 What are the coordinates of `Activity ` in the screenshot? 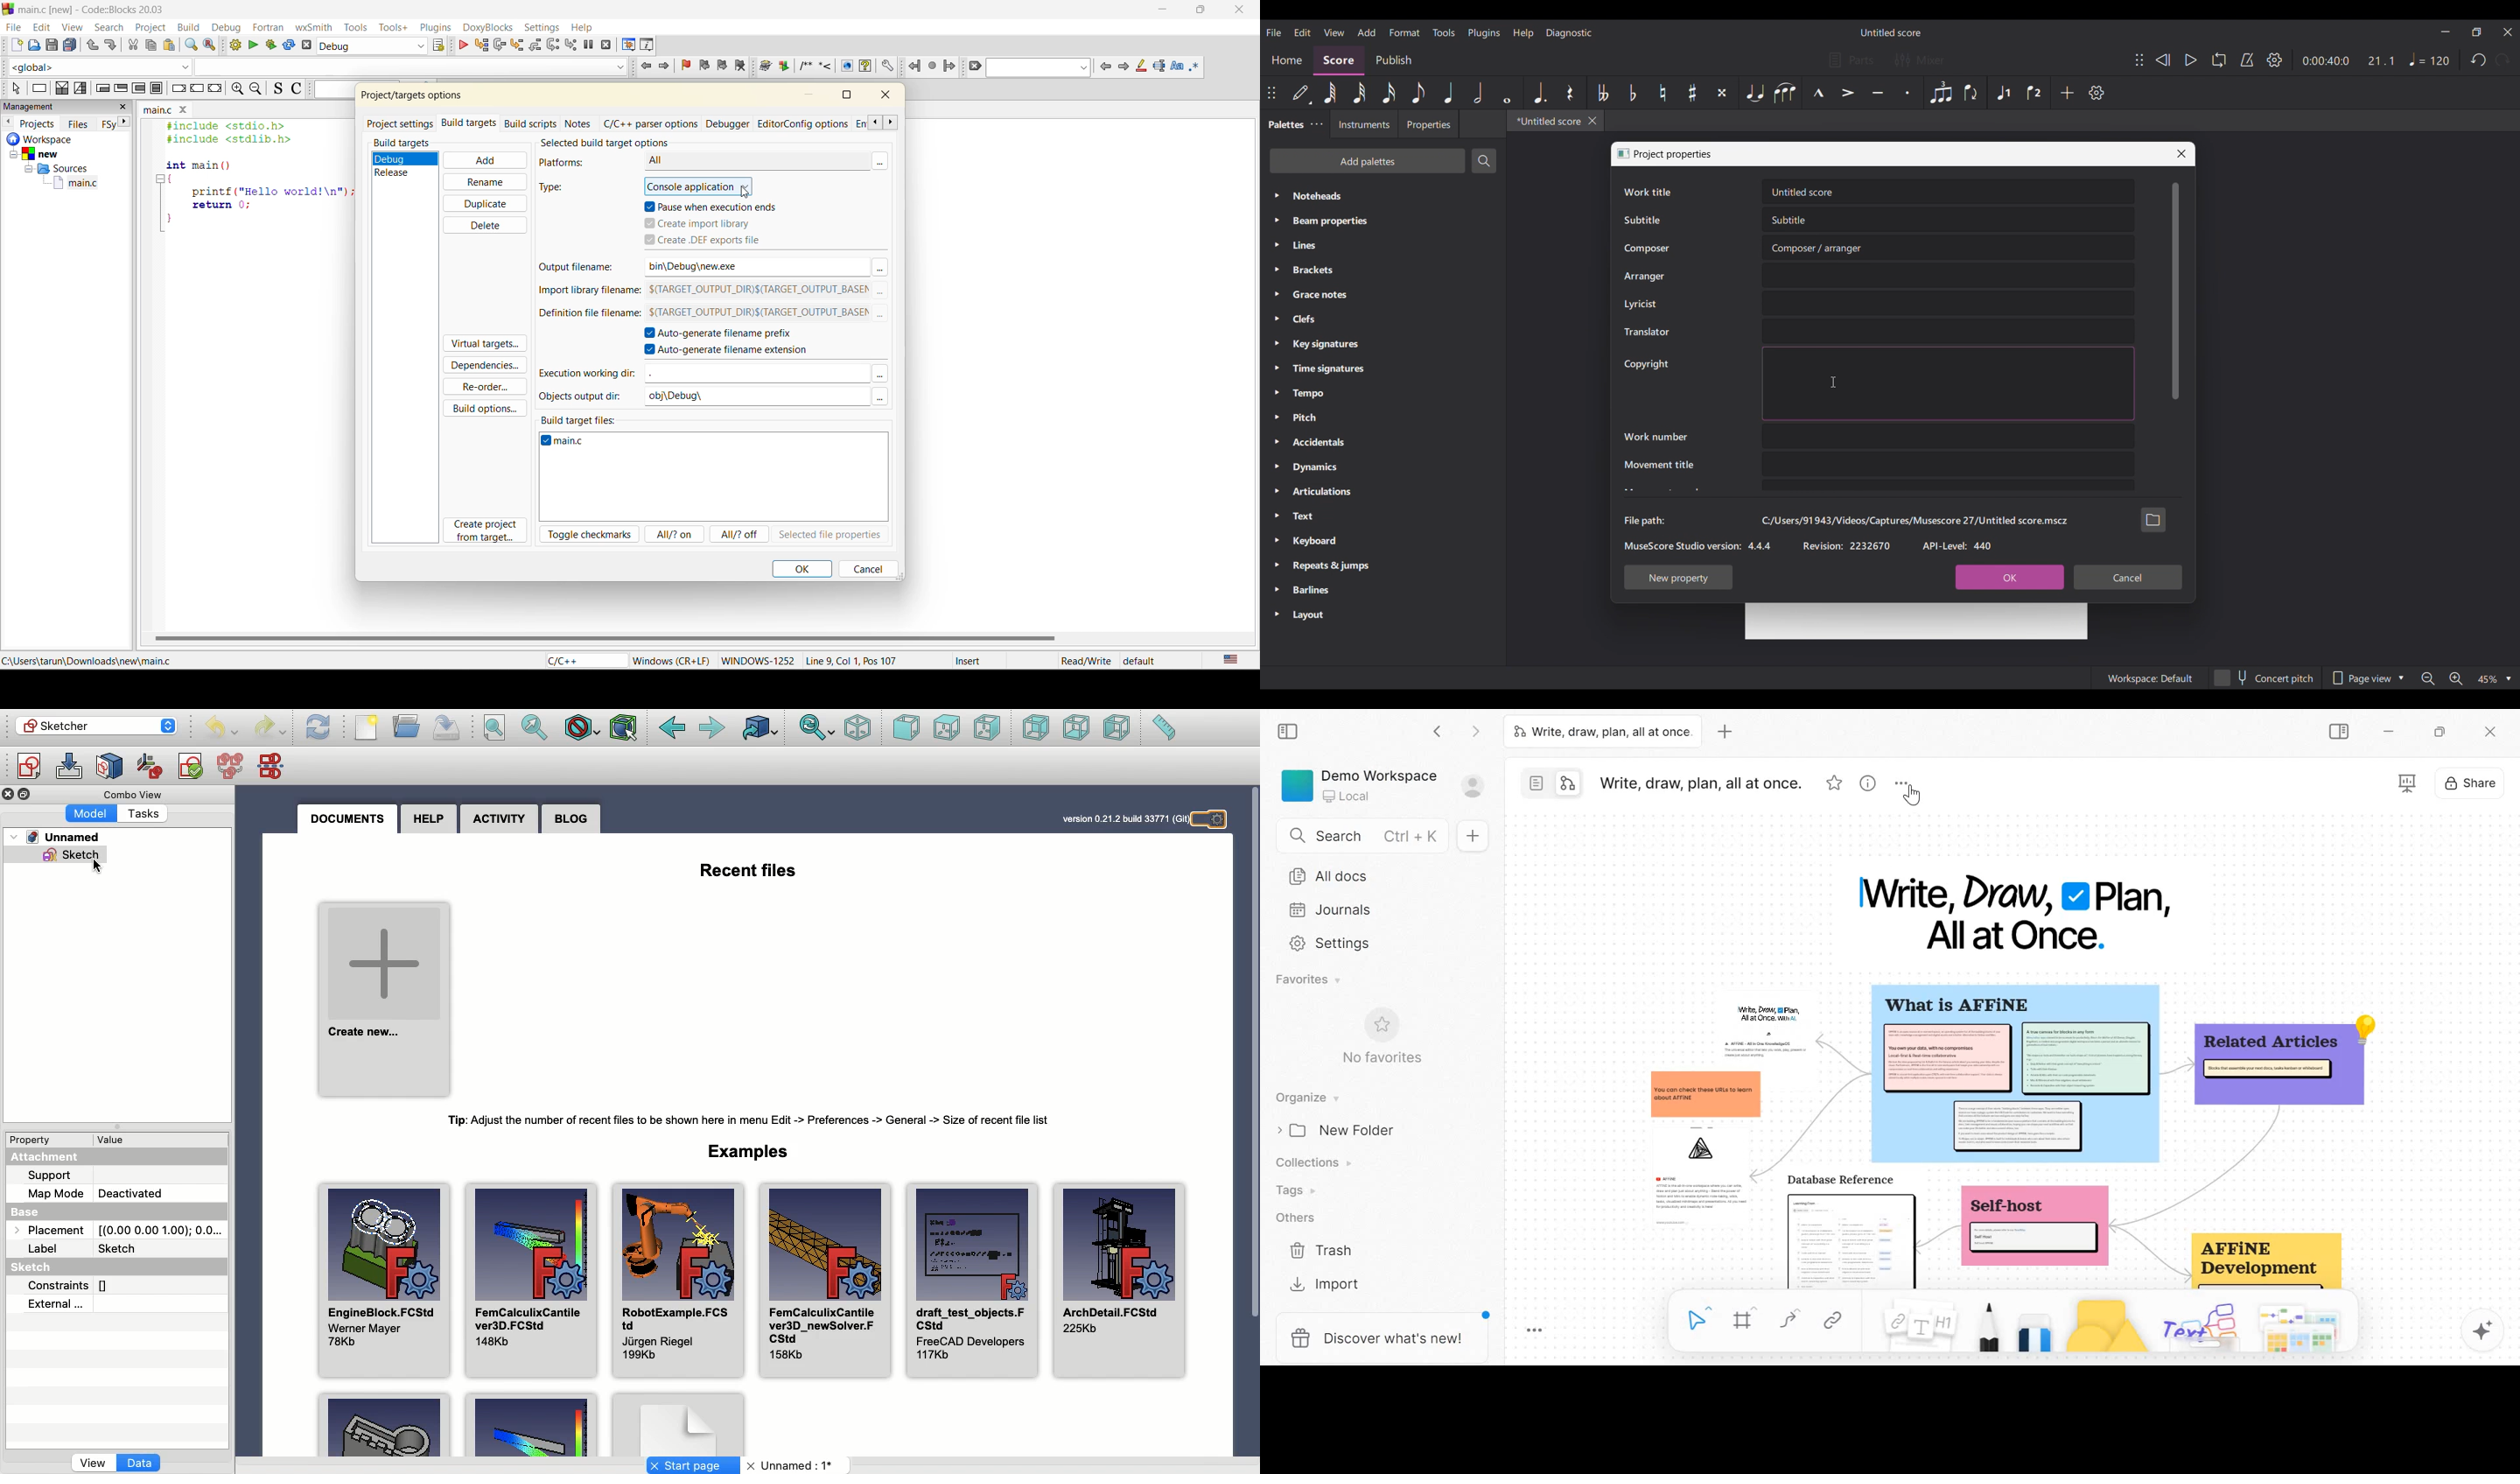 It's located at (499, 820).